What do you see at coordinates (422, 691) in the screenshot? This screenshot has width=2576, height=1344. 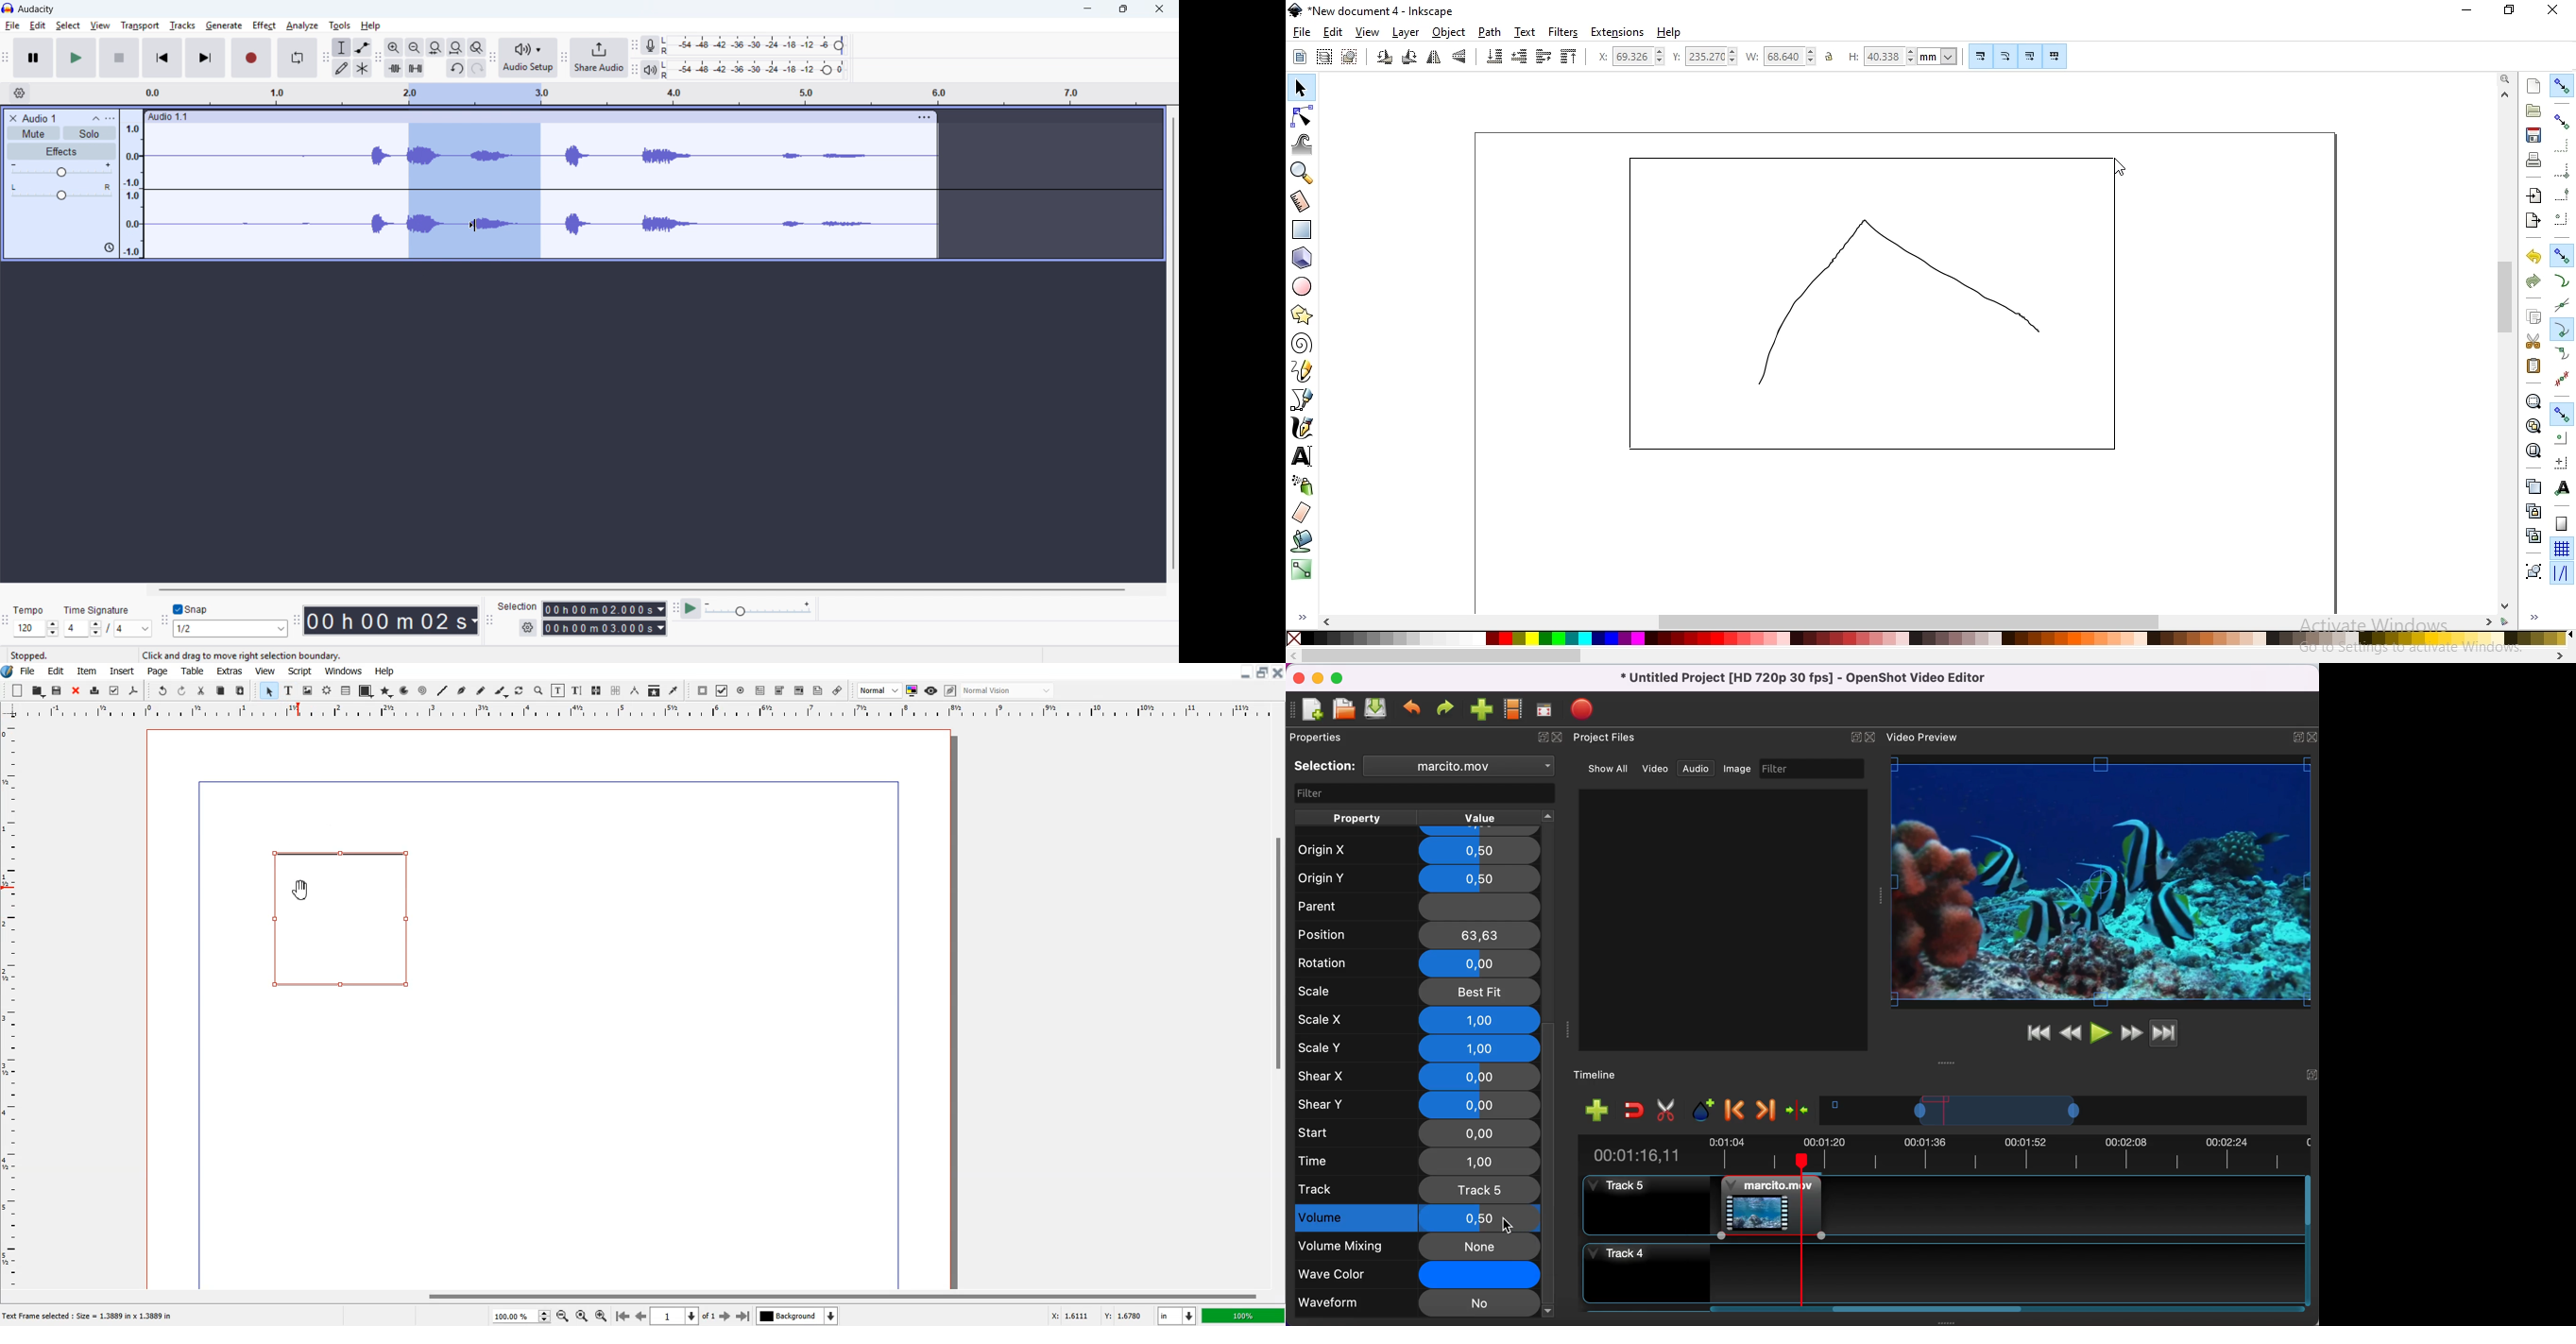 I see `Spiral` at bounding box center [422, 691].